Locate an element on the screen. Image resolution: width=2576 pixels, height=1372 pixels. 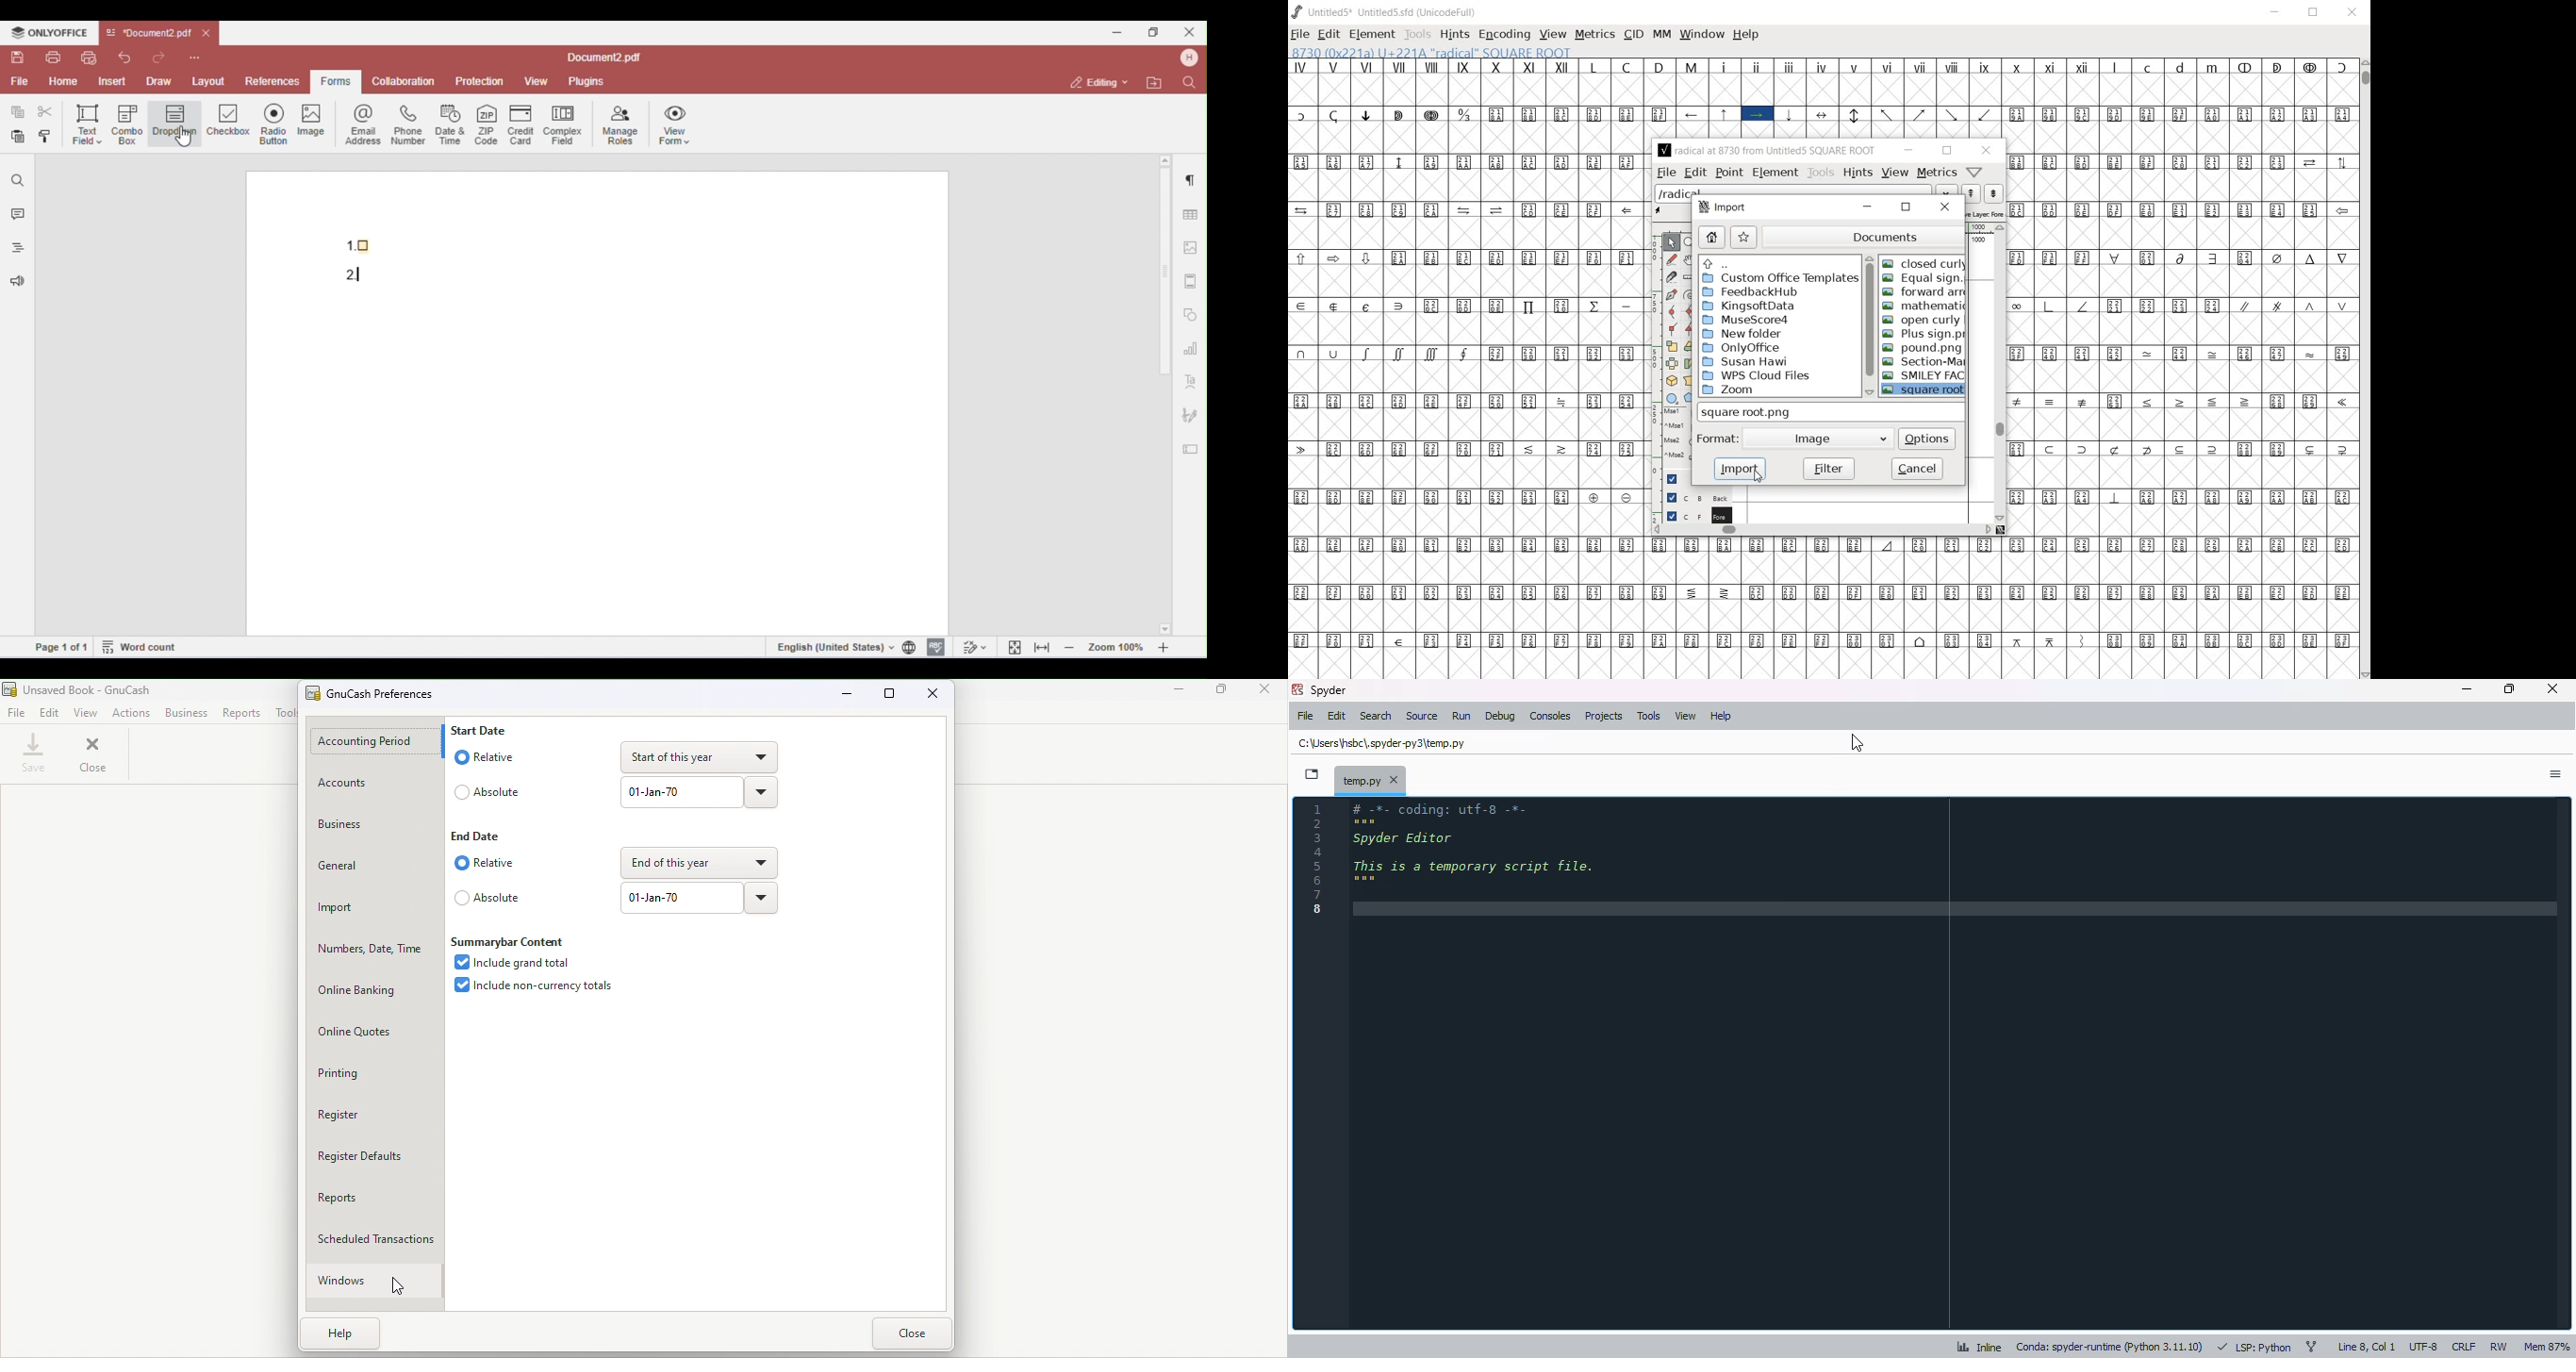
consoles is located at coordinates (1550, 717).